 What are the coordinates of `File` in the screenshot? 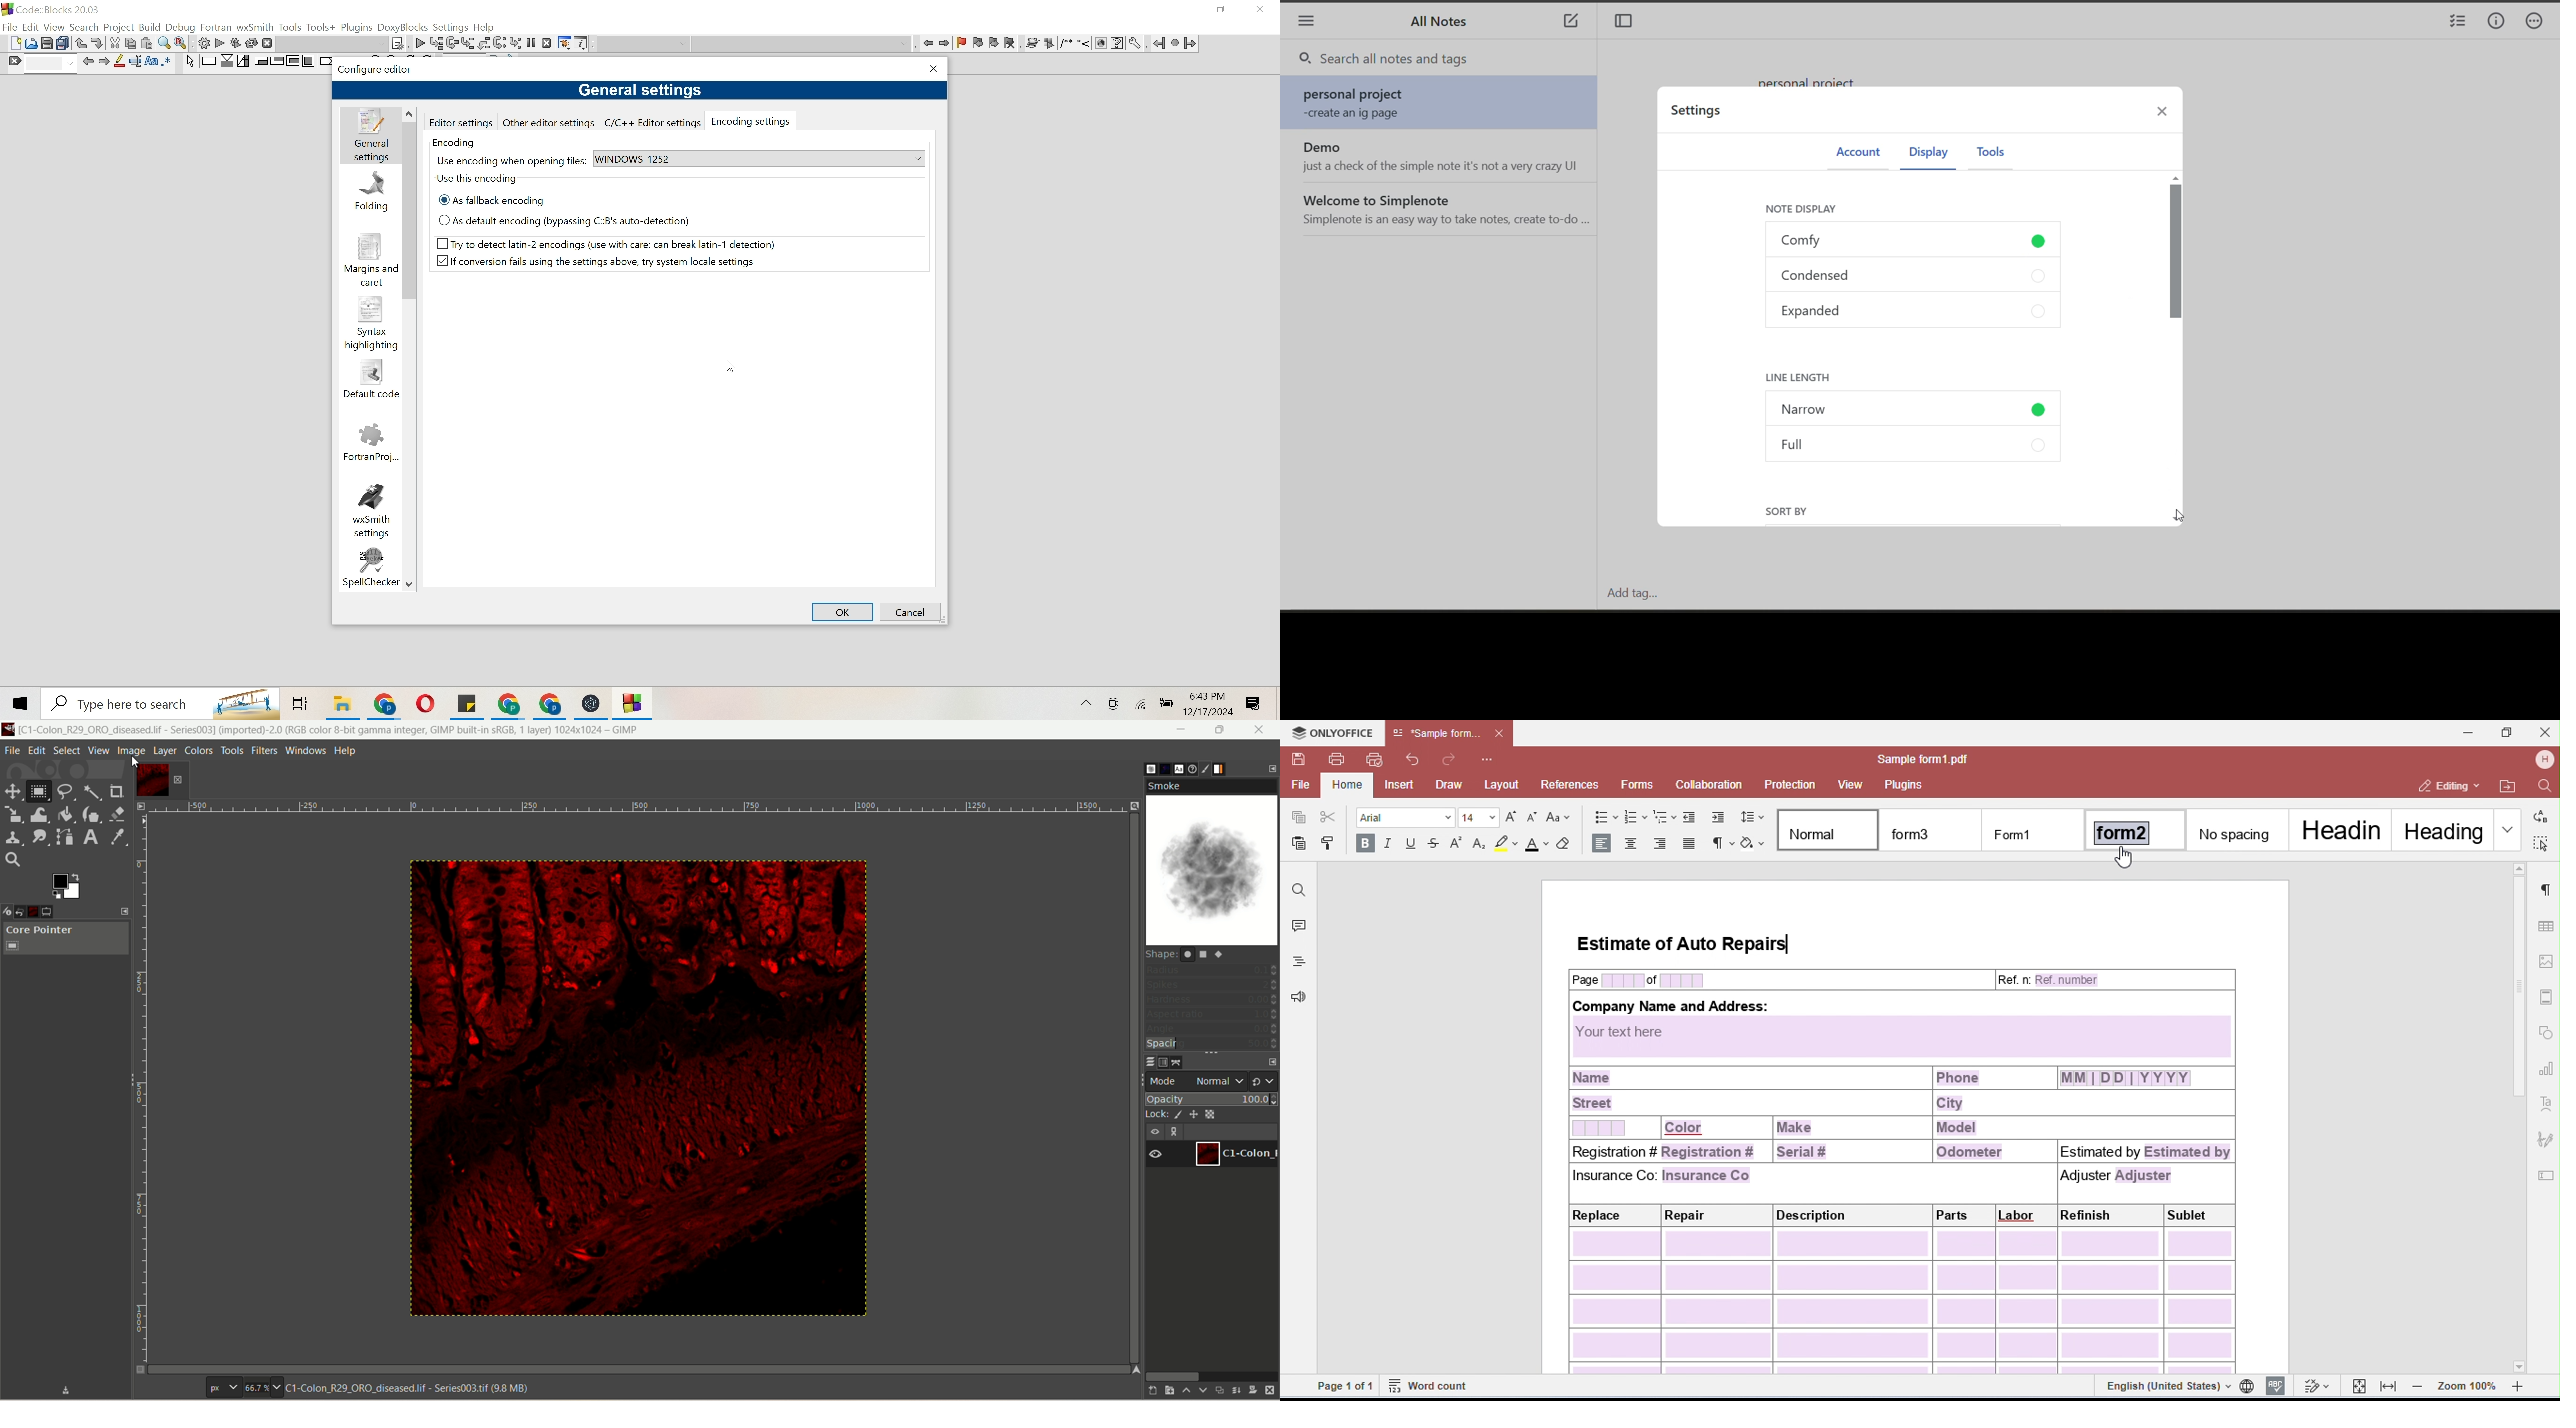 It's located at (591, 704).